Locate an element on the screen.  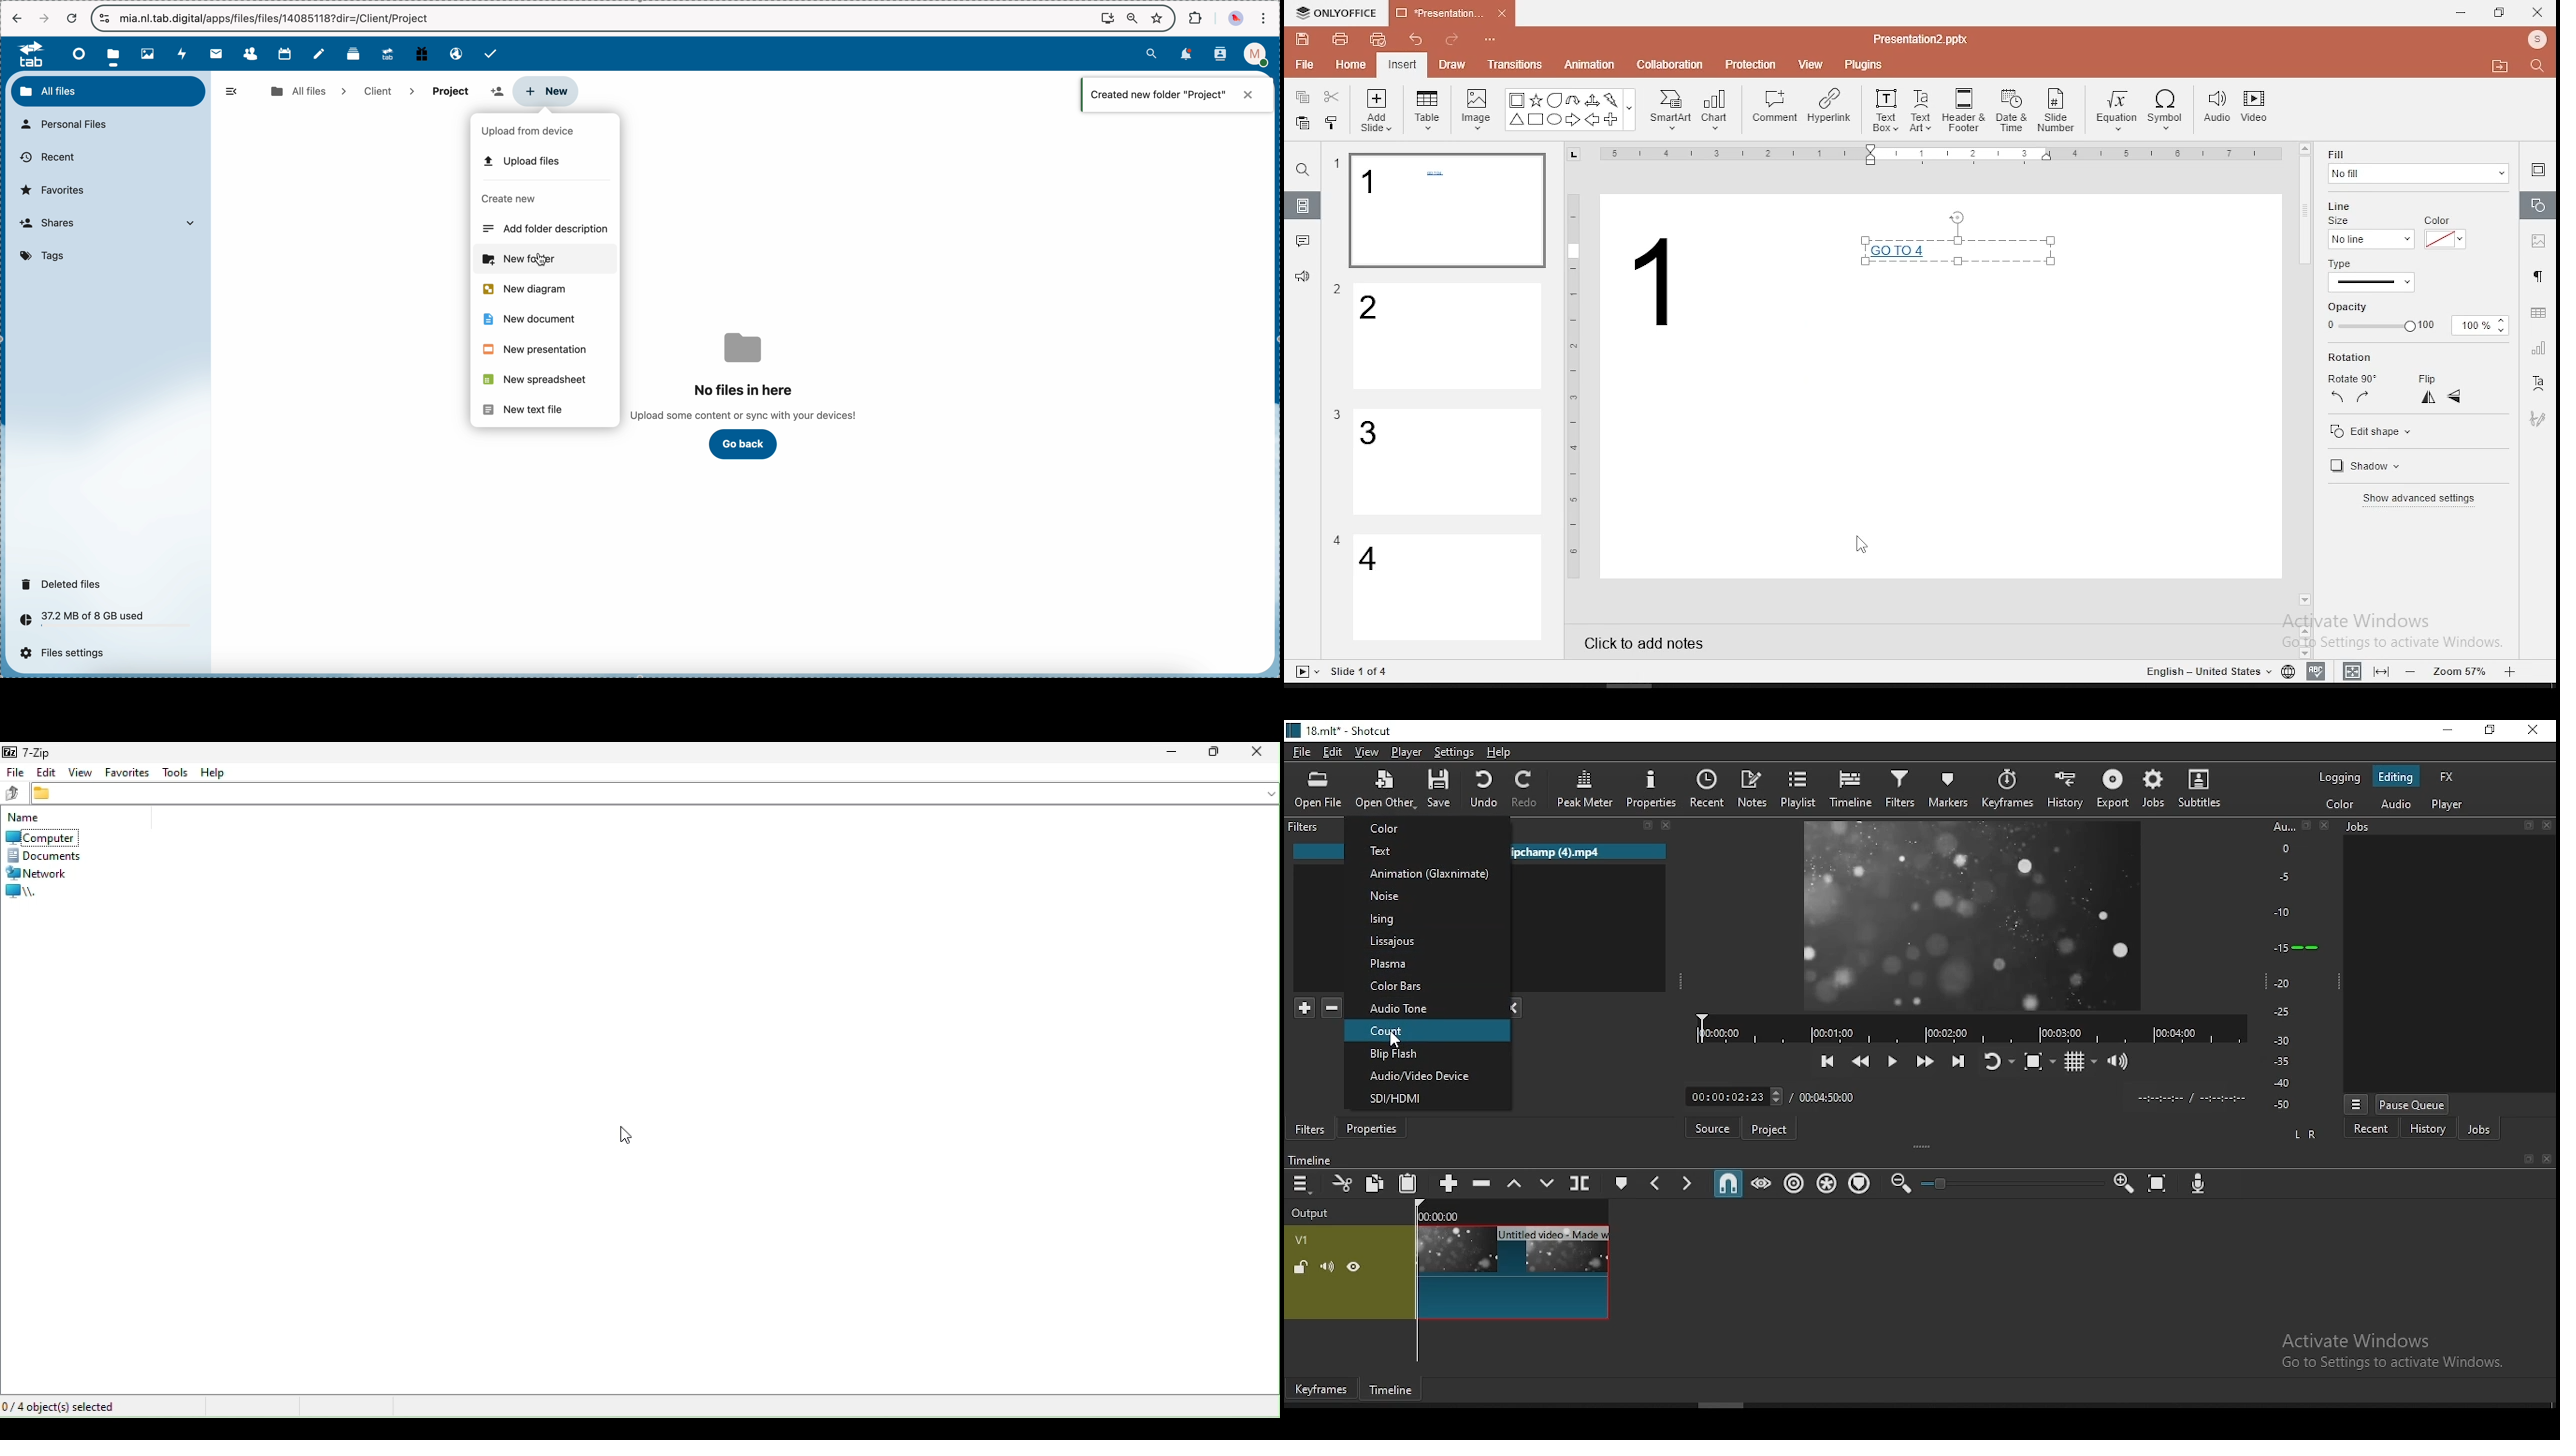
cursor is located at coordinates (1403, 1038).